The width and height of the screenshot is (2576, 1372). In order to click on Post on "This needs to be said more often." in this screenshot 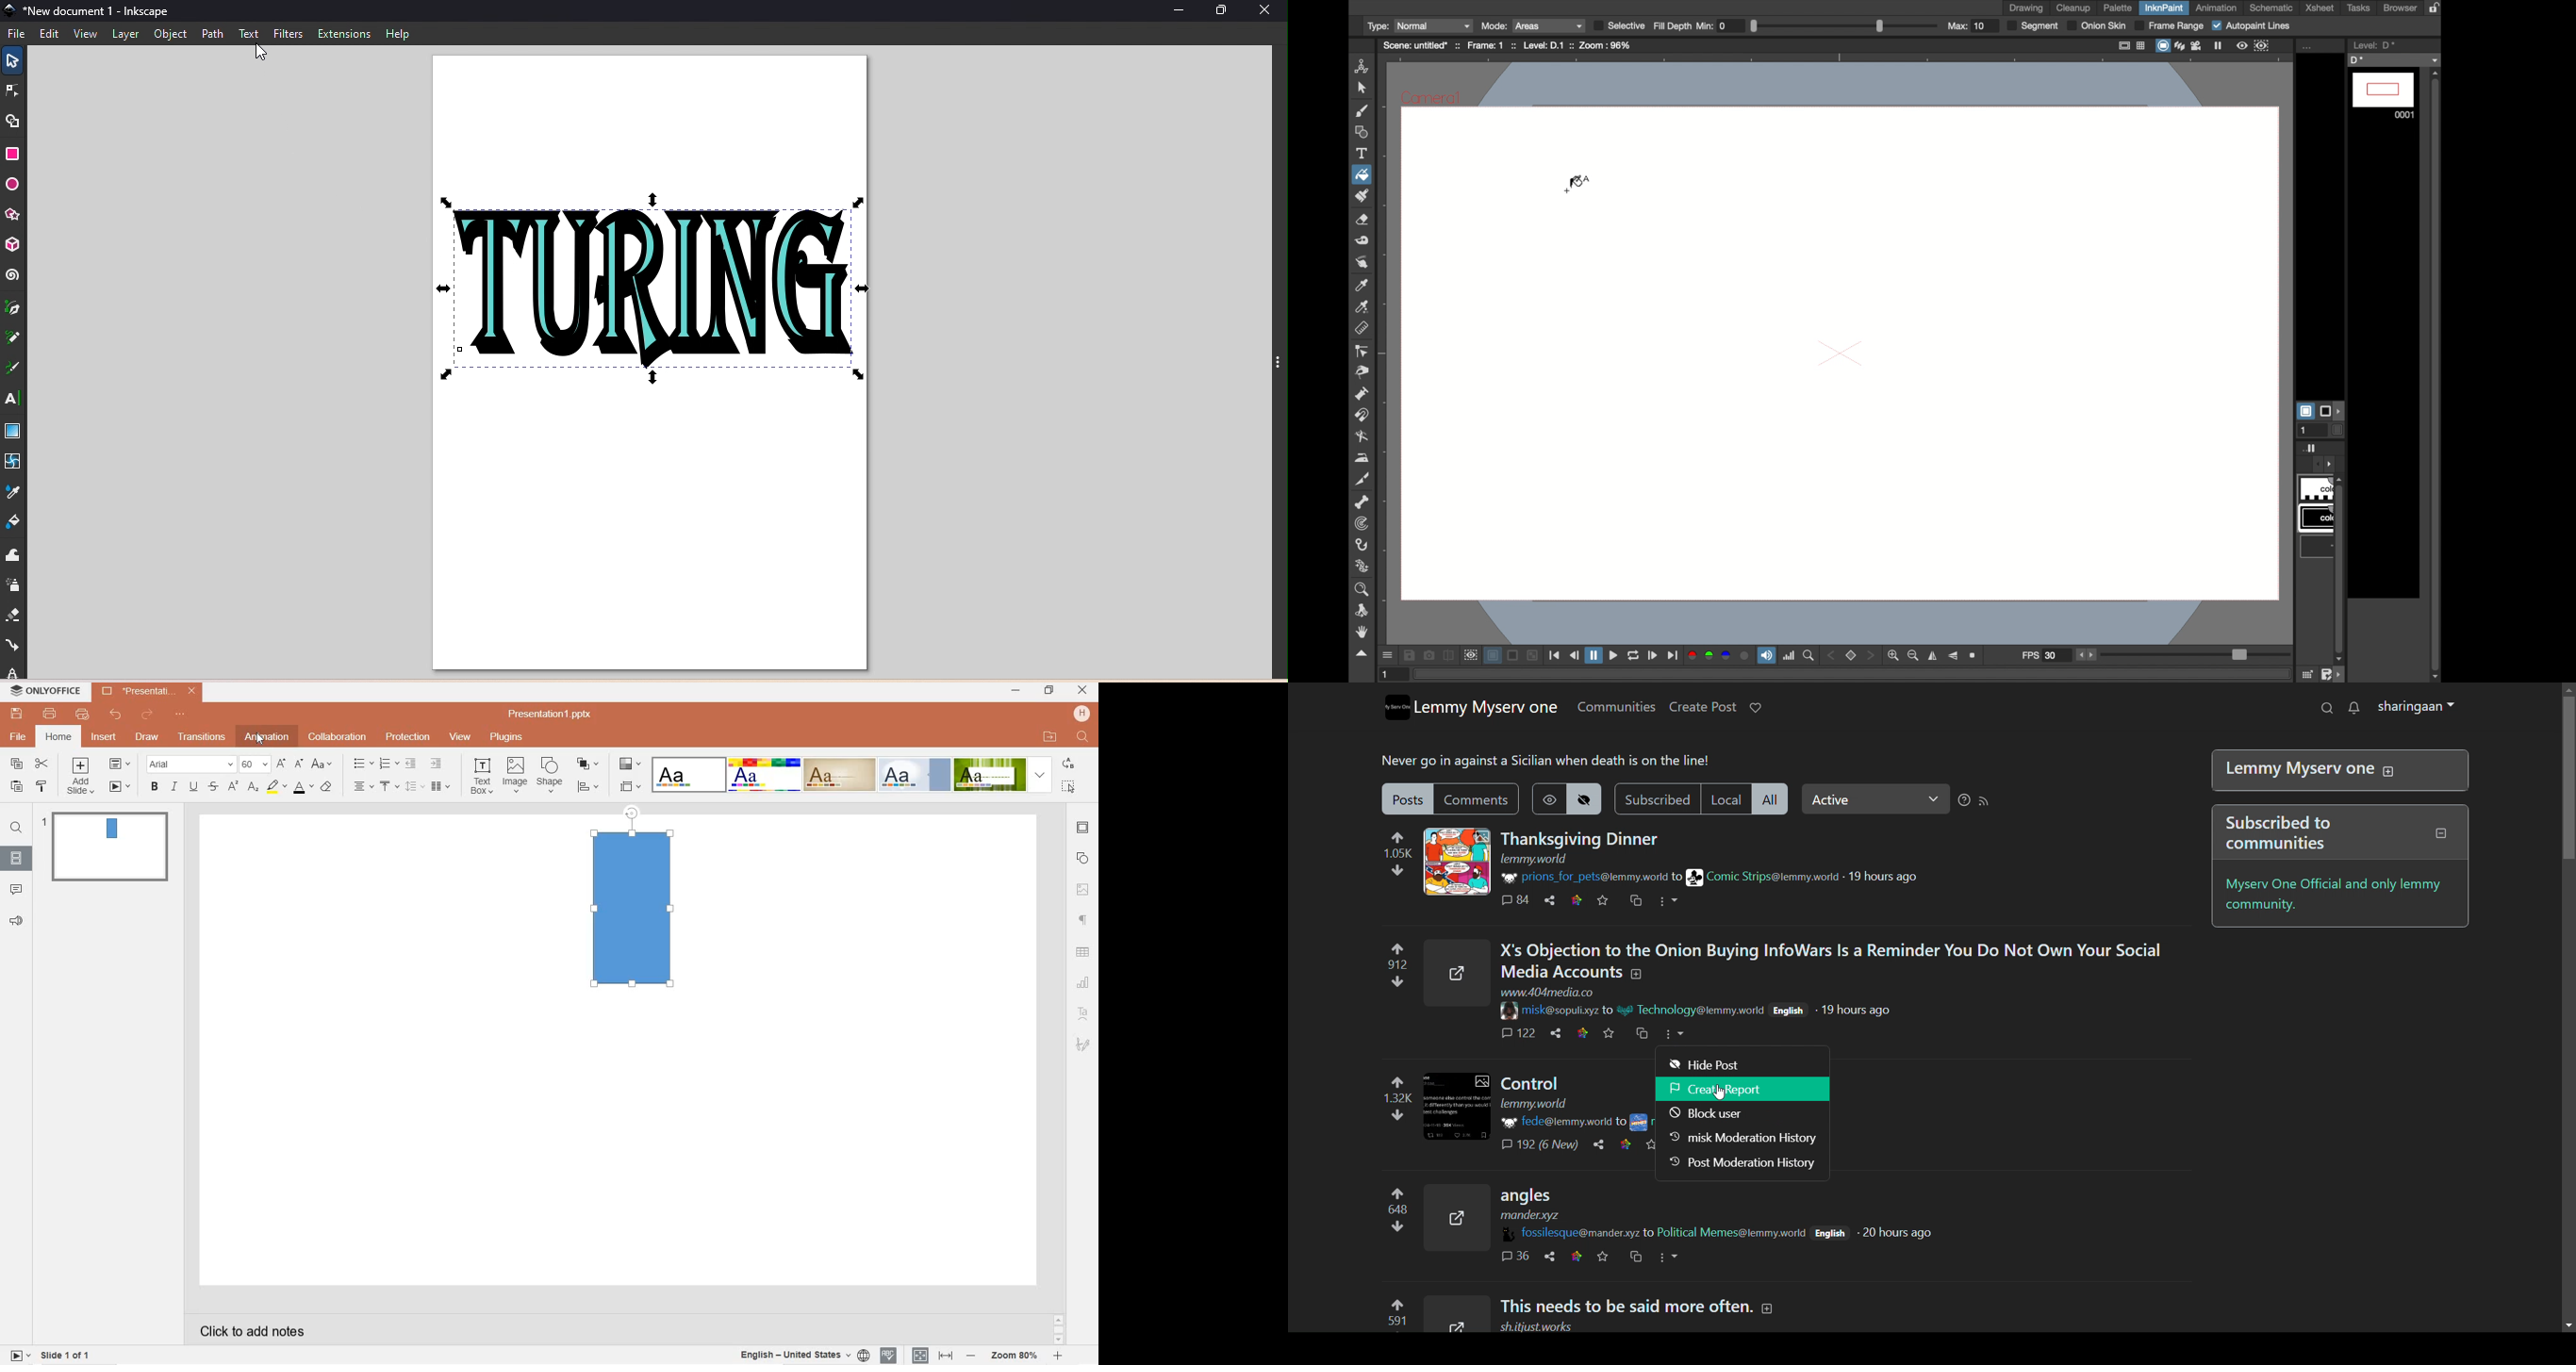, I will do `click(1648, 1306)`.